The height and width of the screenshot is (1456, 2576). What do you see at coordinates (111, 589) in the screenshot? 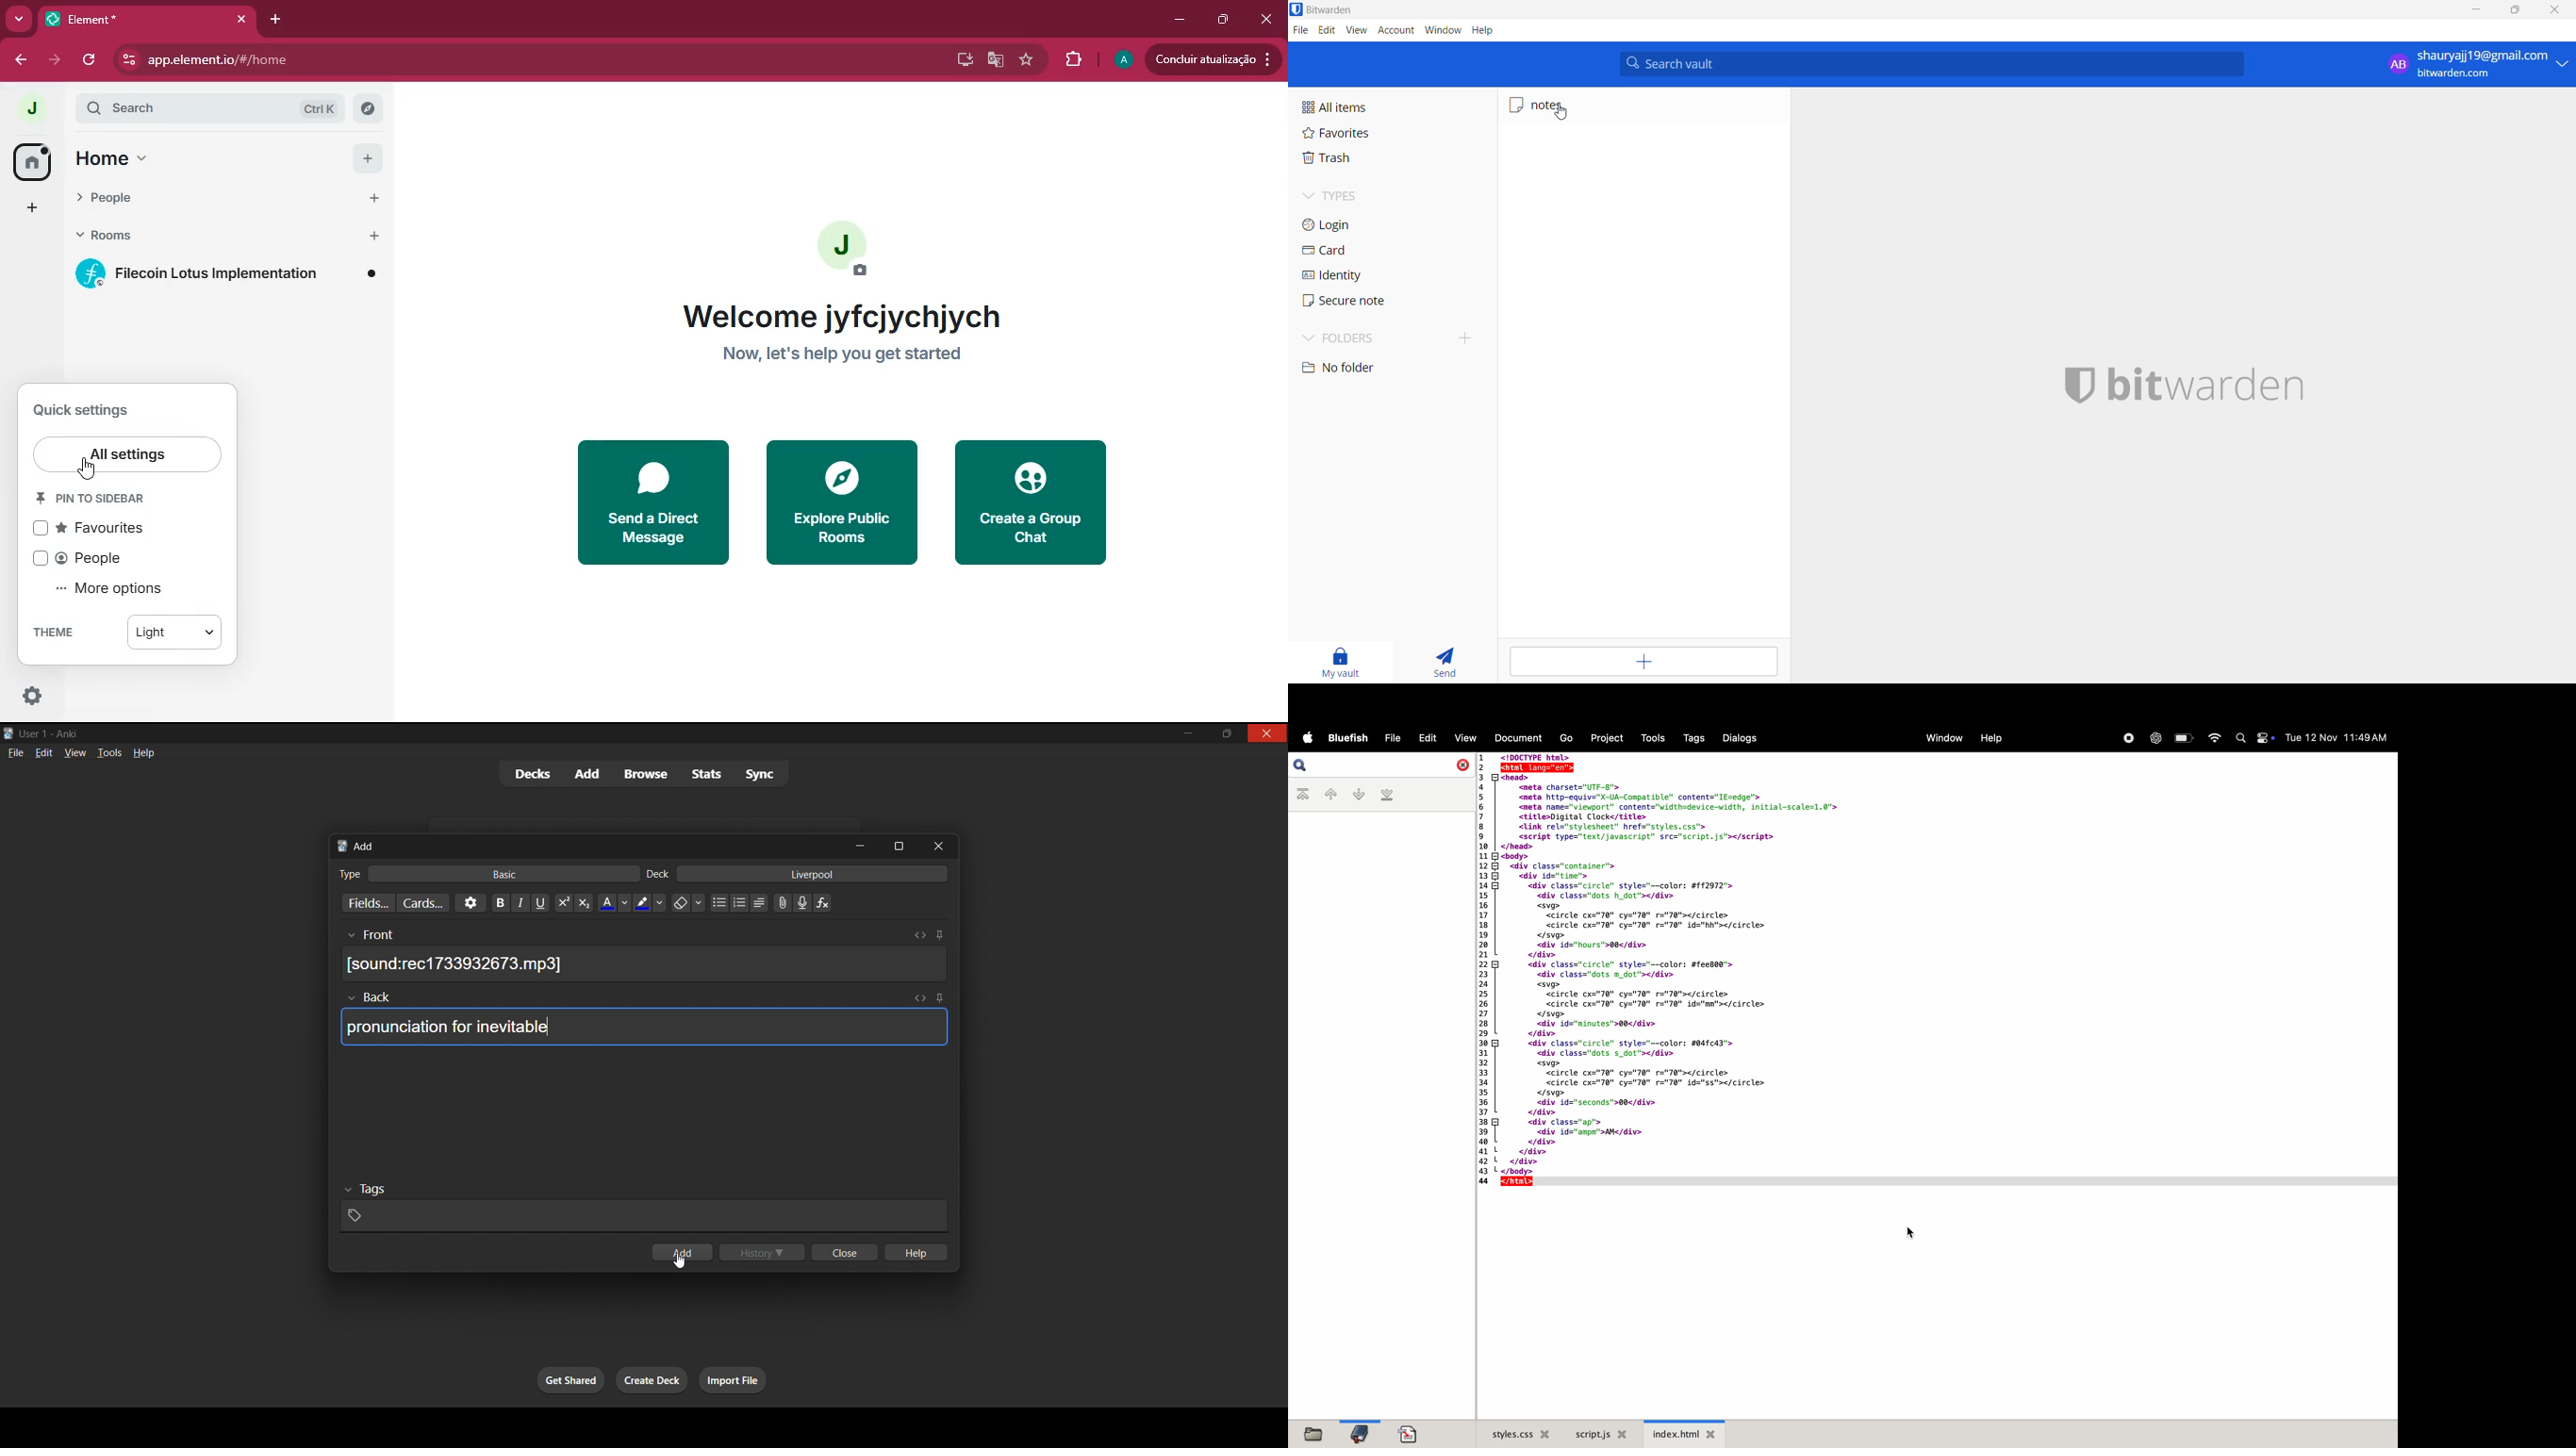
I see `more options` at bounding box center [111, 589].